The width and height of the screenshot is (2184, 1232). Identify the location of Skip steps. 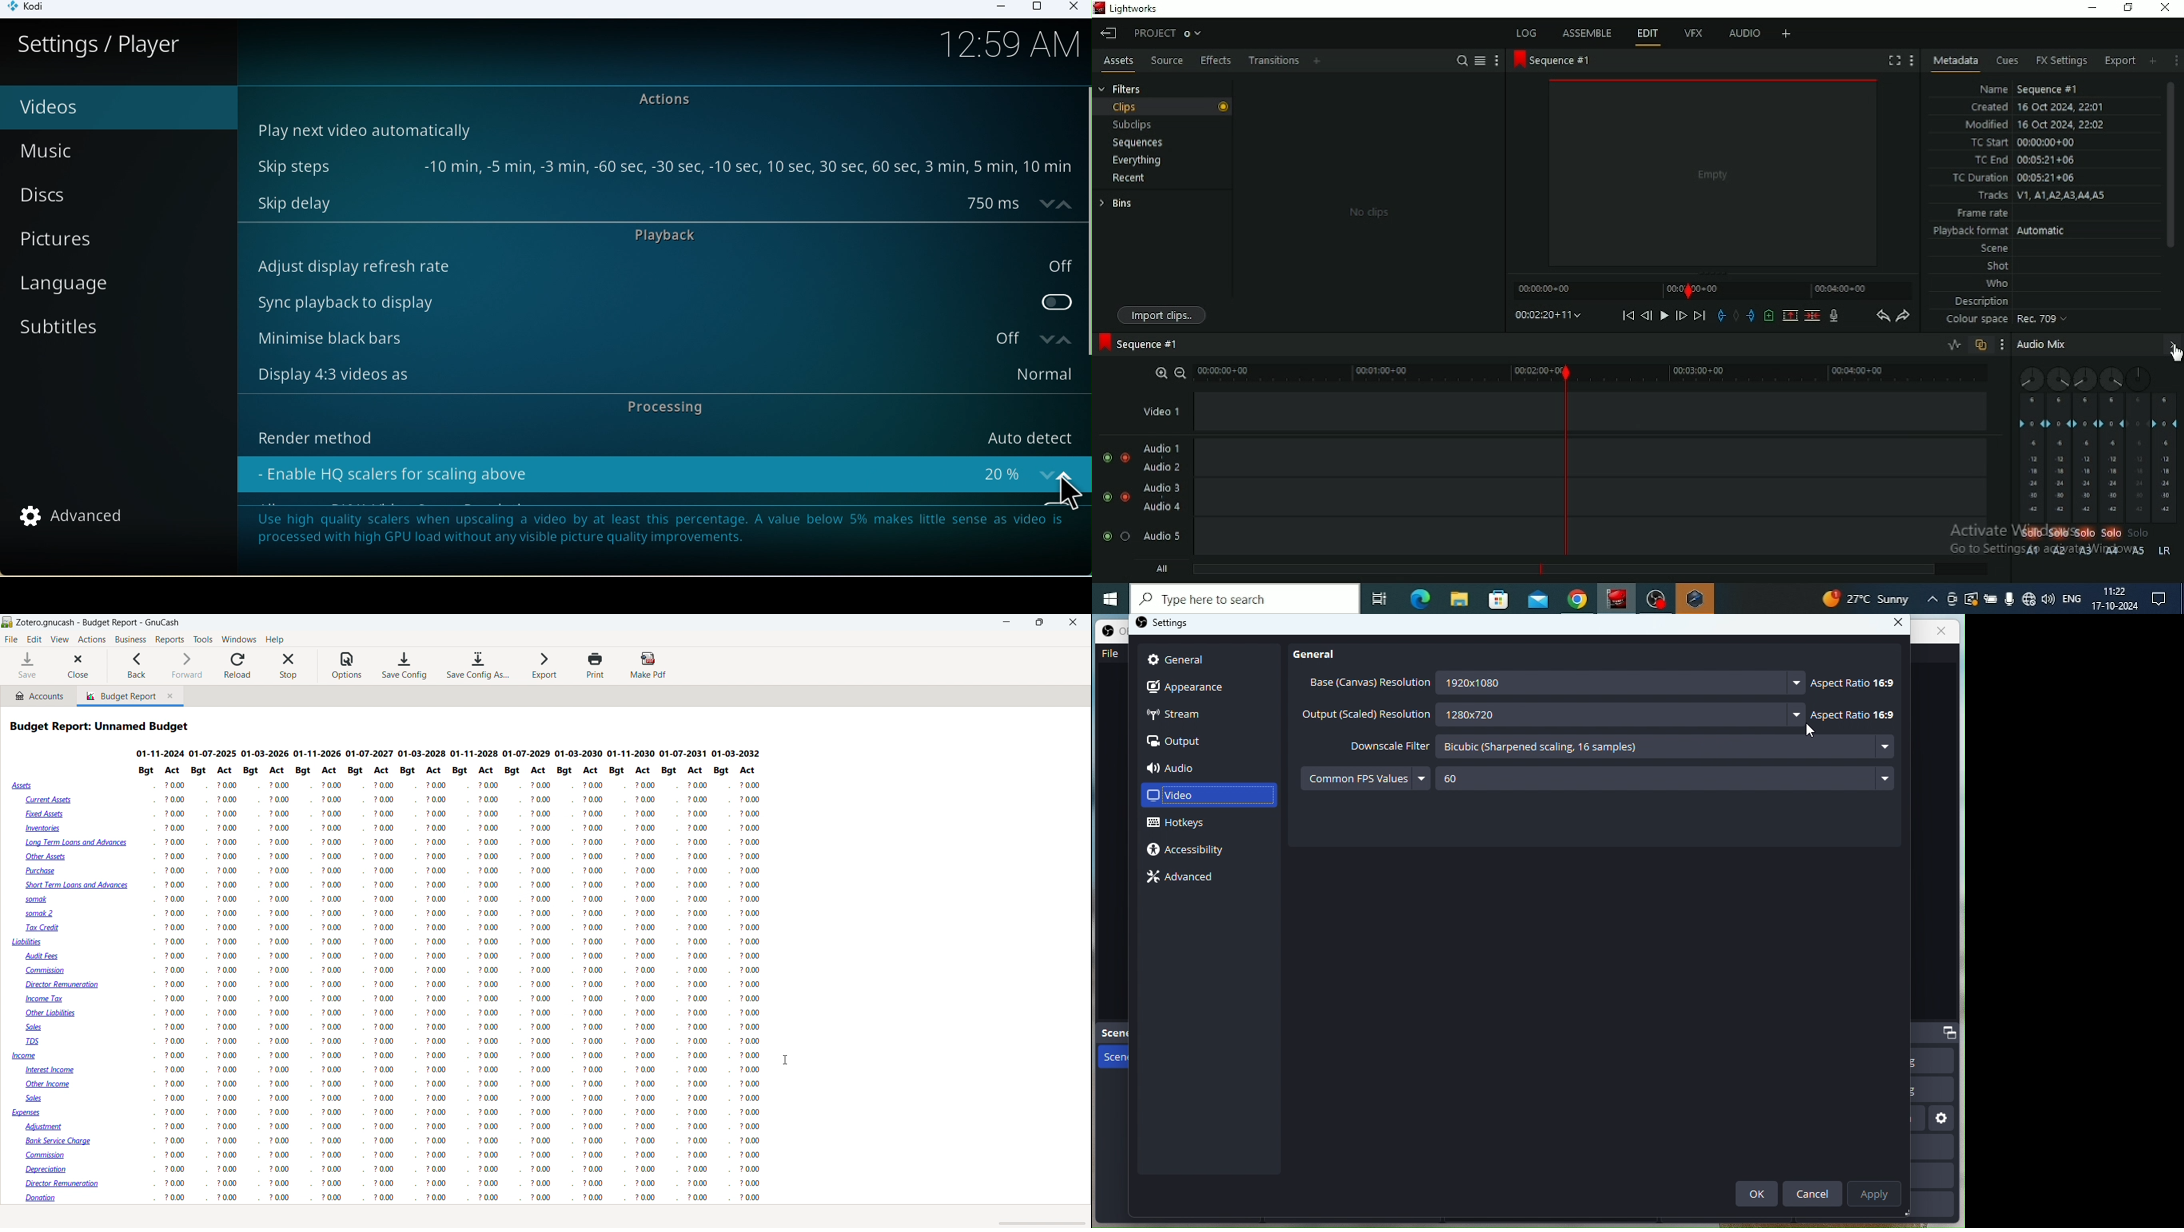
(662, 167).